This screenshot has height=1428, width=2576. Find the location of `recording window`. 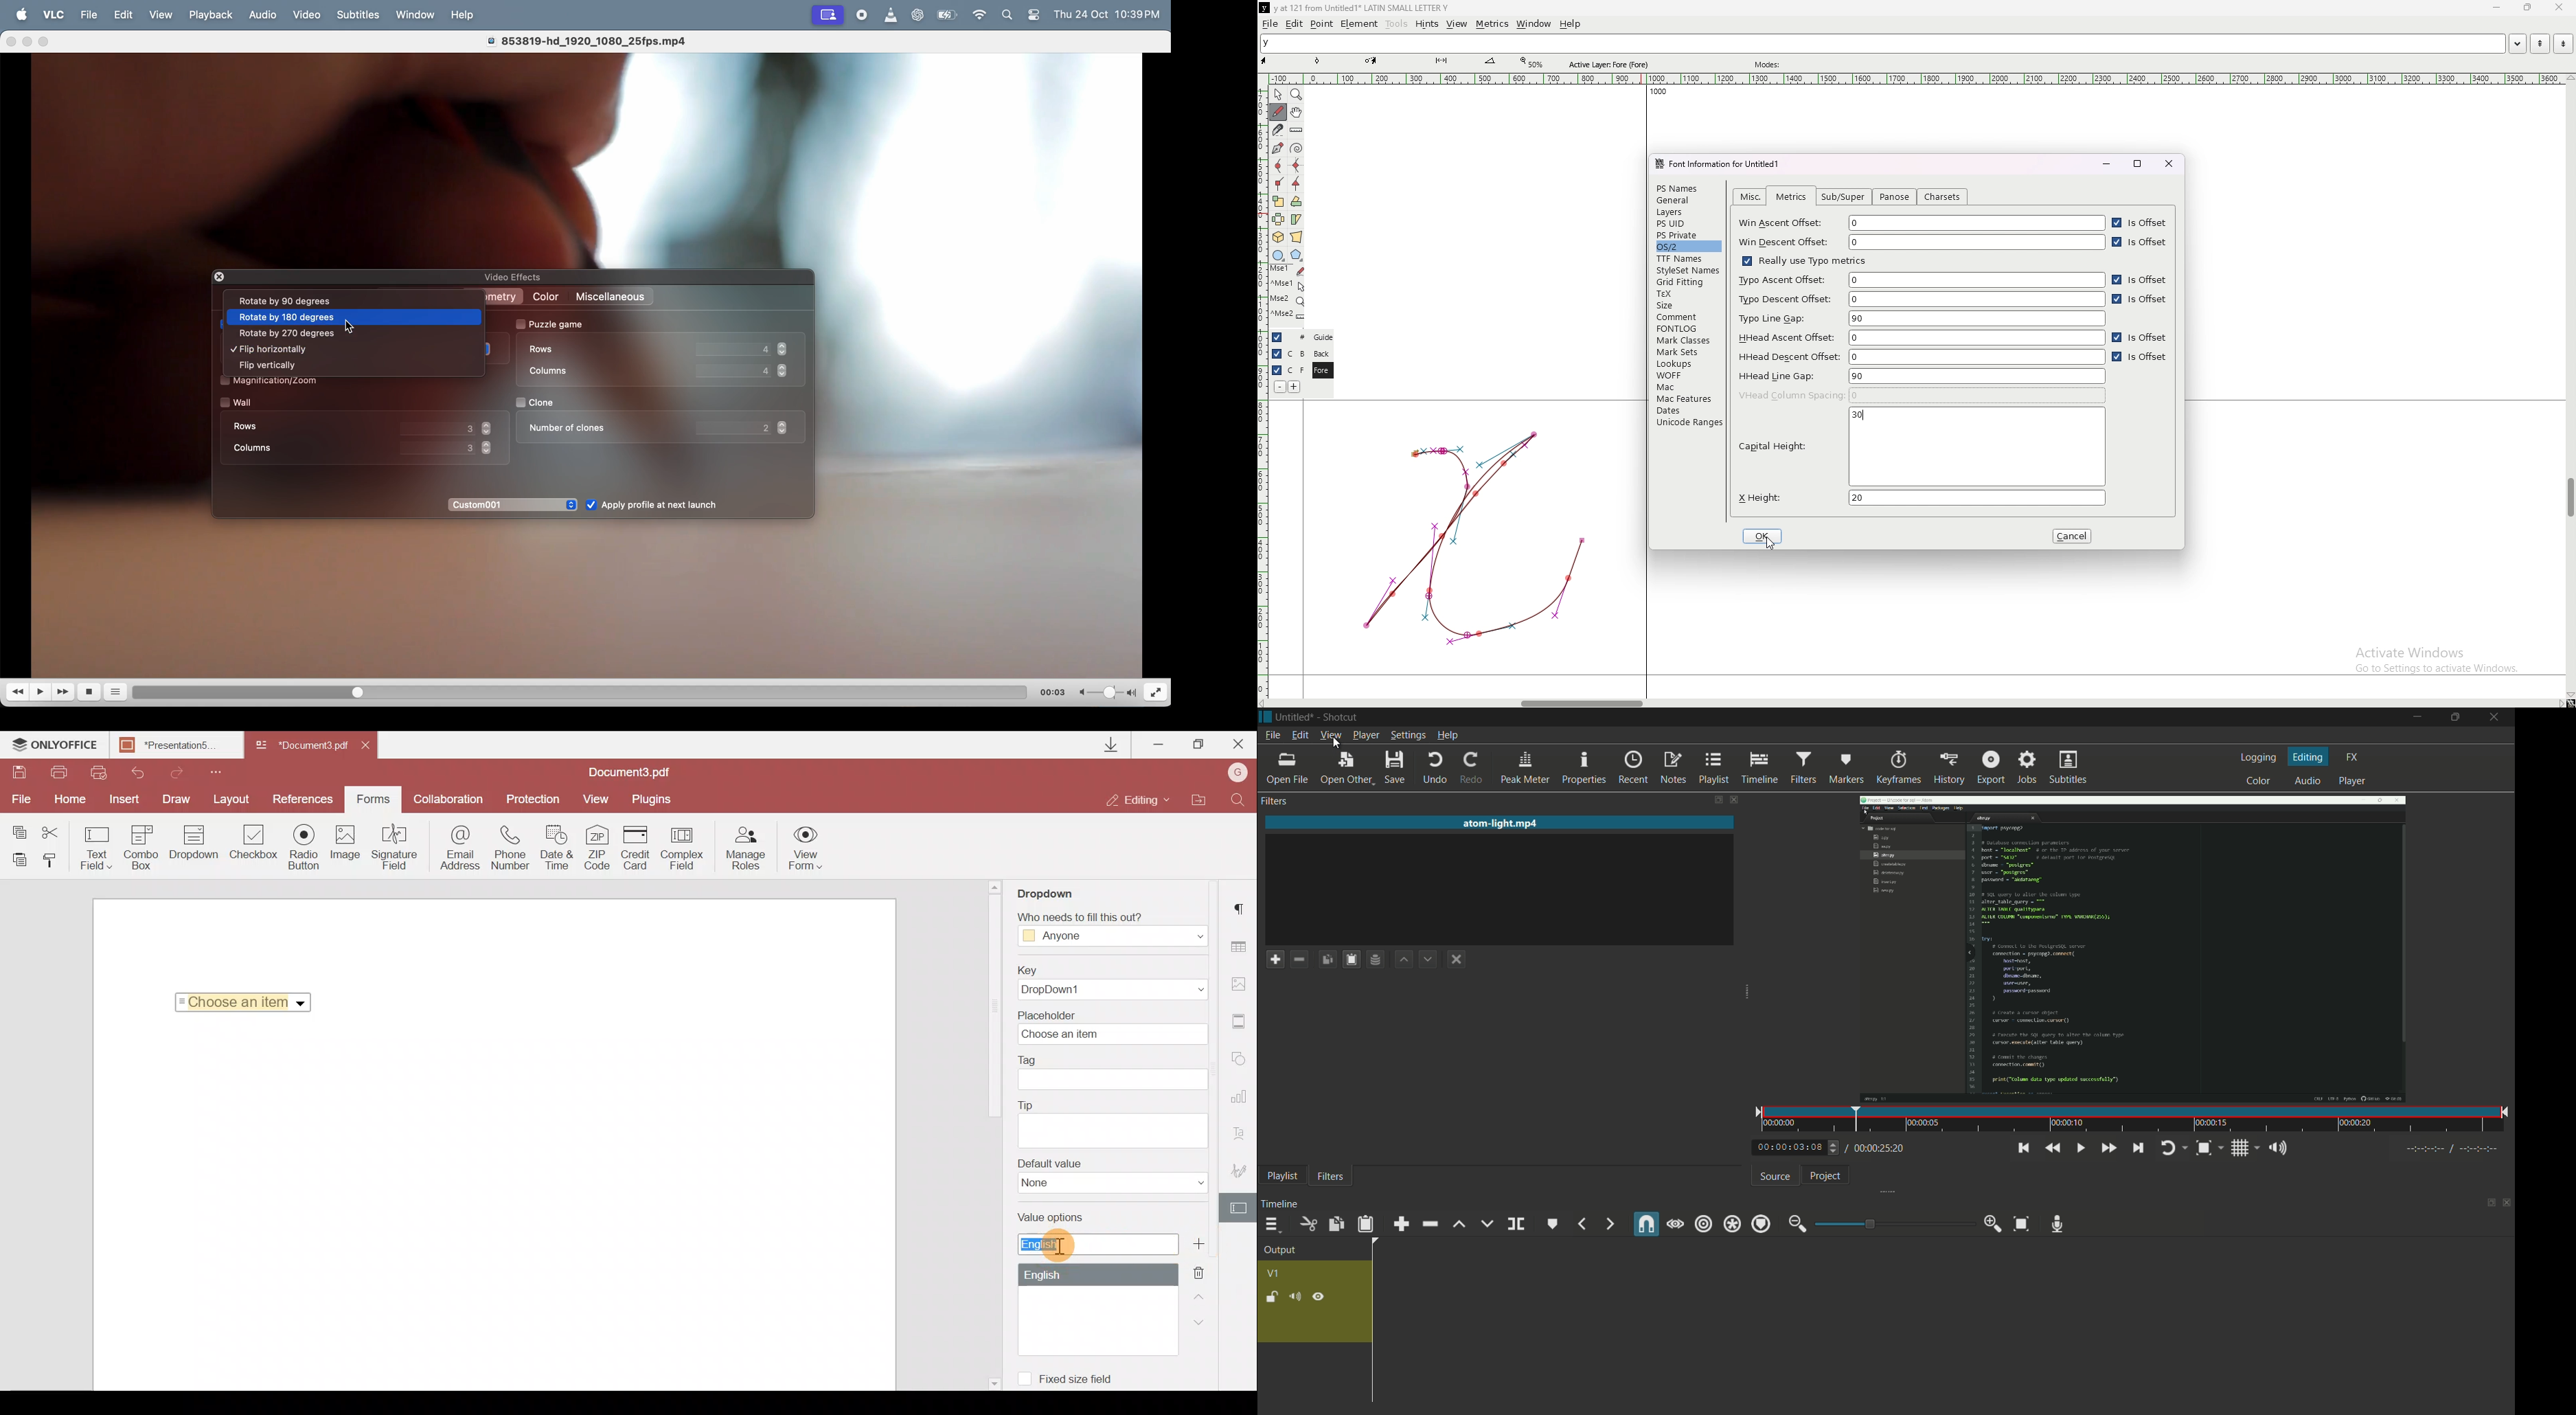

recording window is located at coordinates (830, 14).